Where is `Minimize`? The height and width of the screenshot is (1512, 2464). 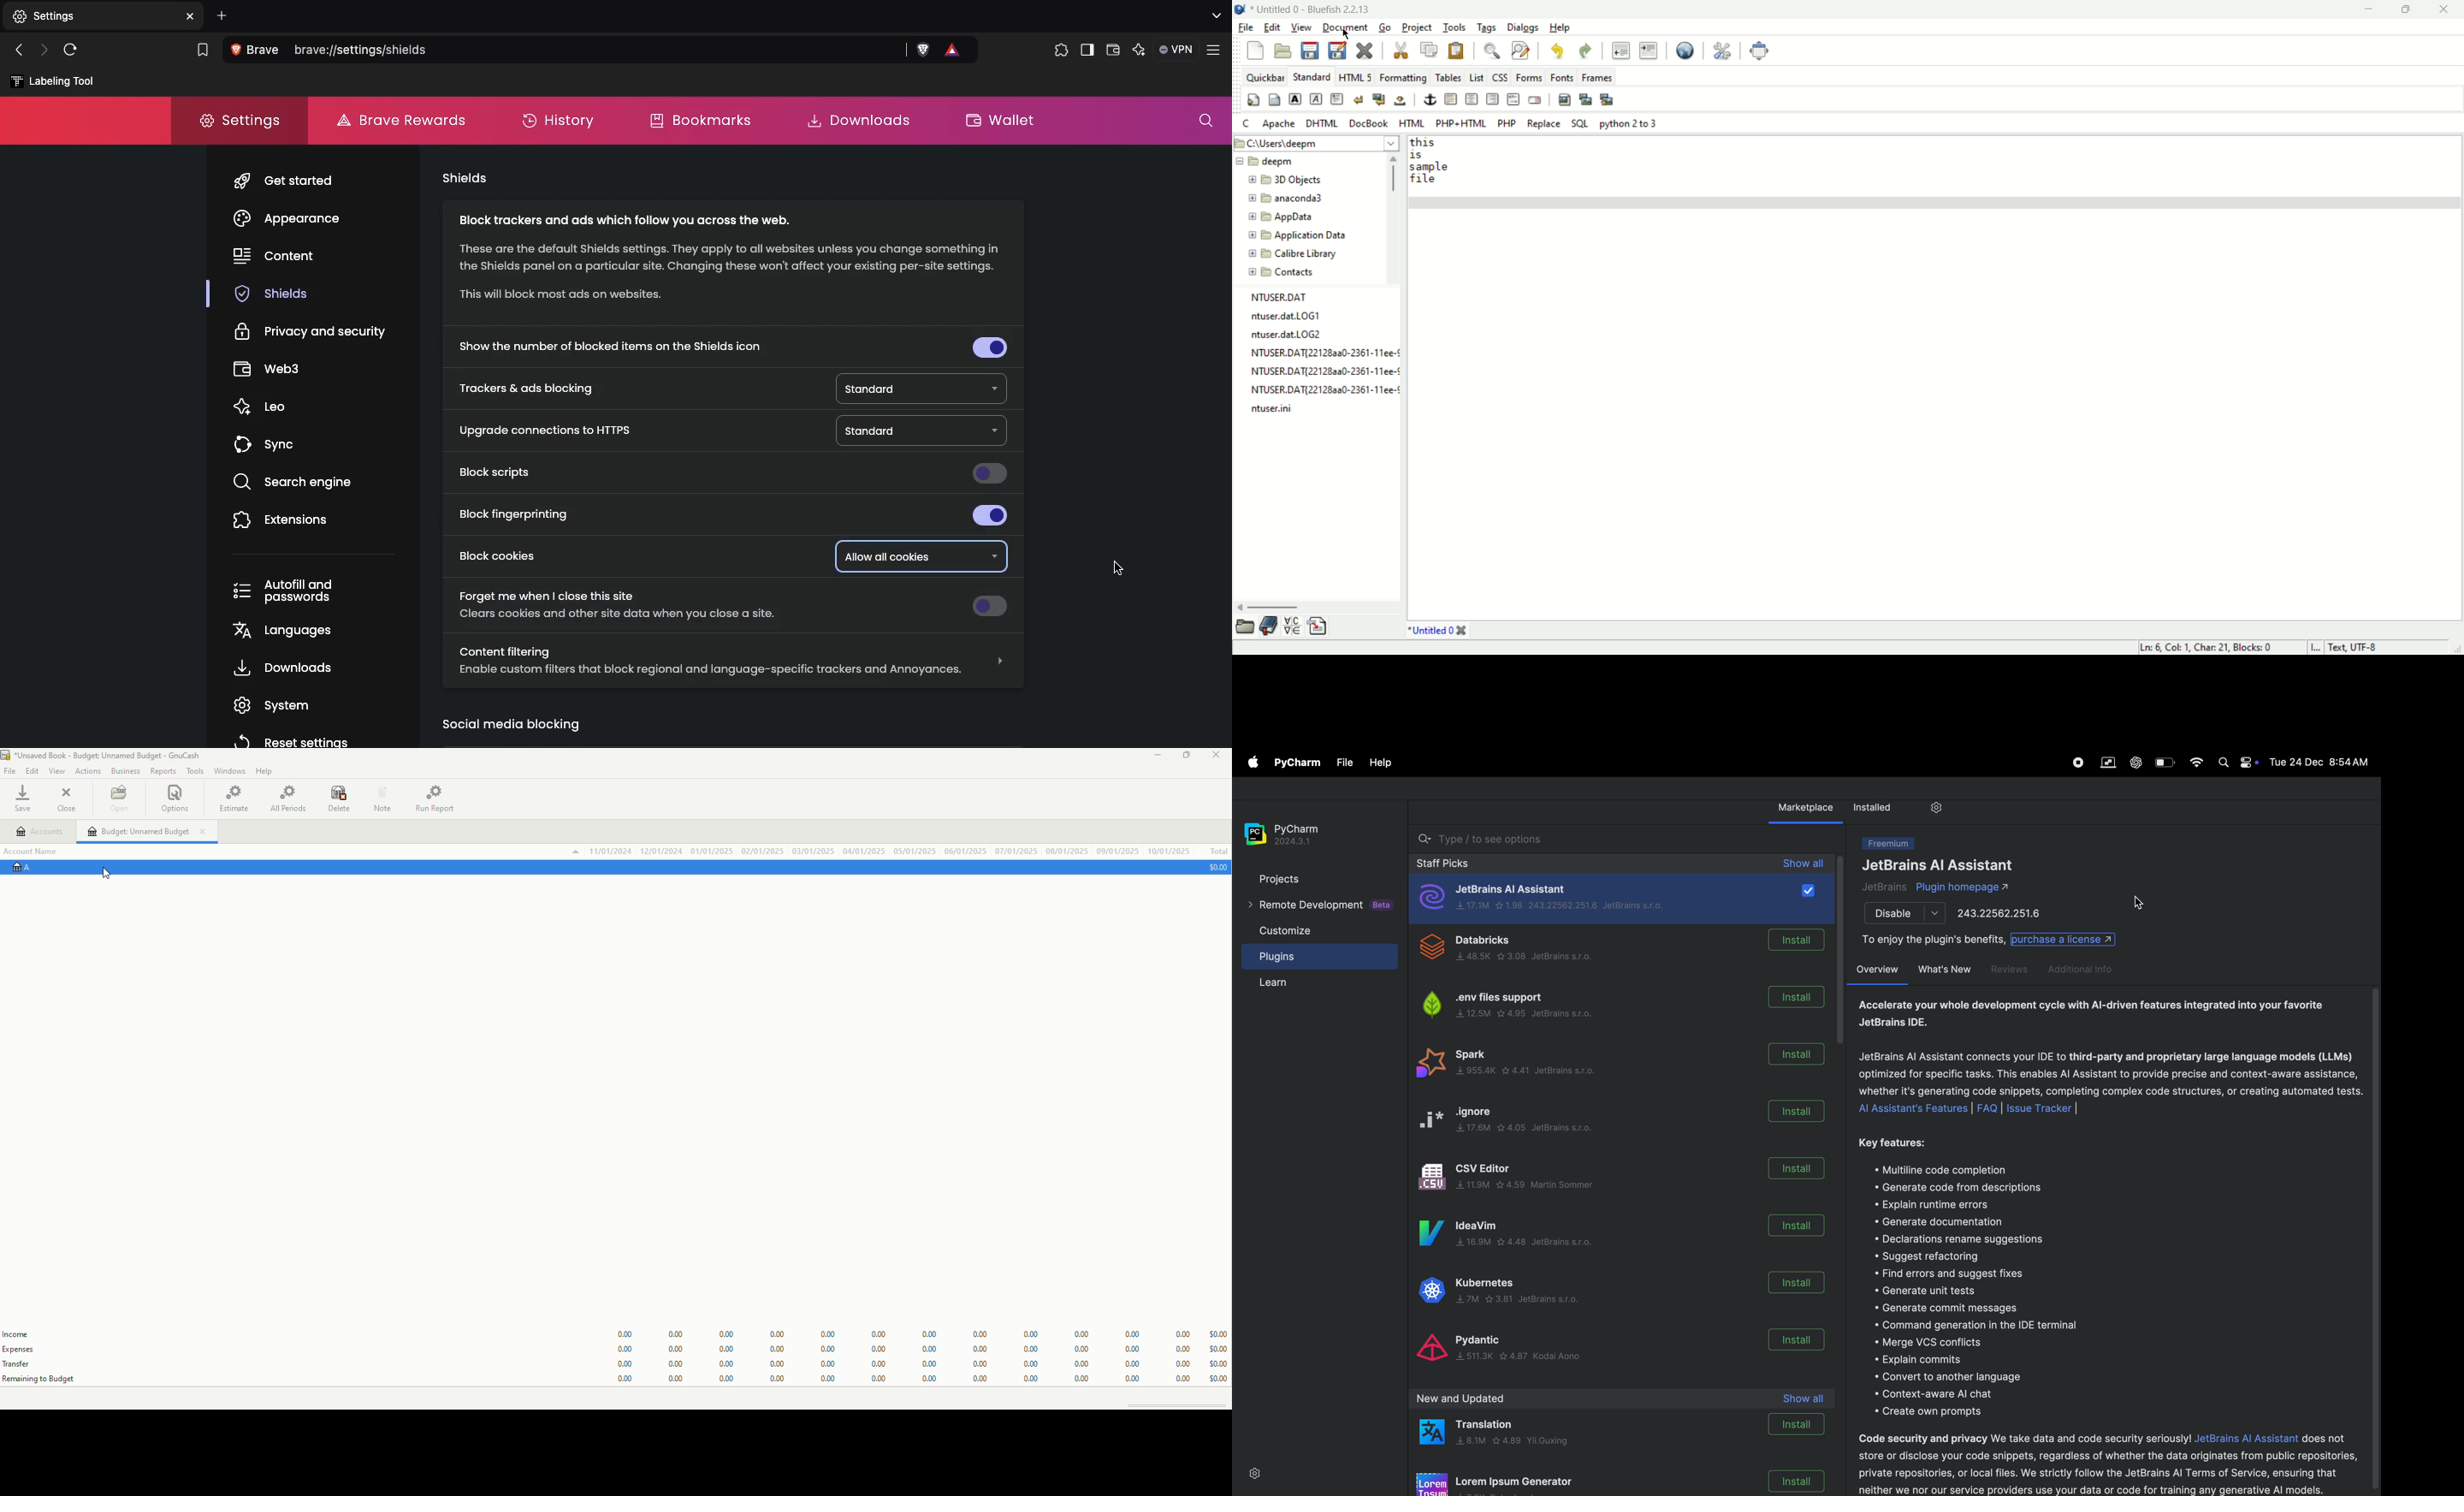 Minimize is located at coordinates (1153, 756).